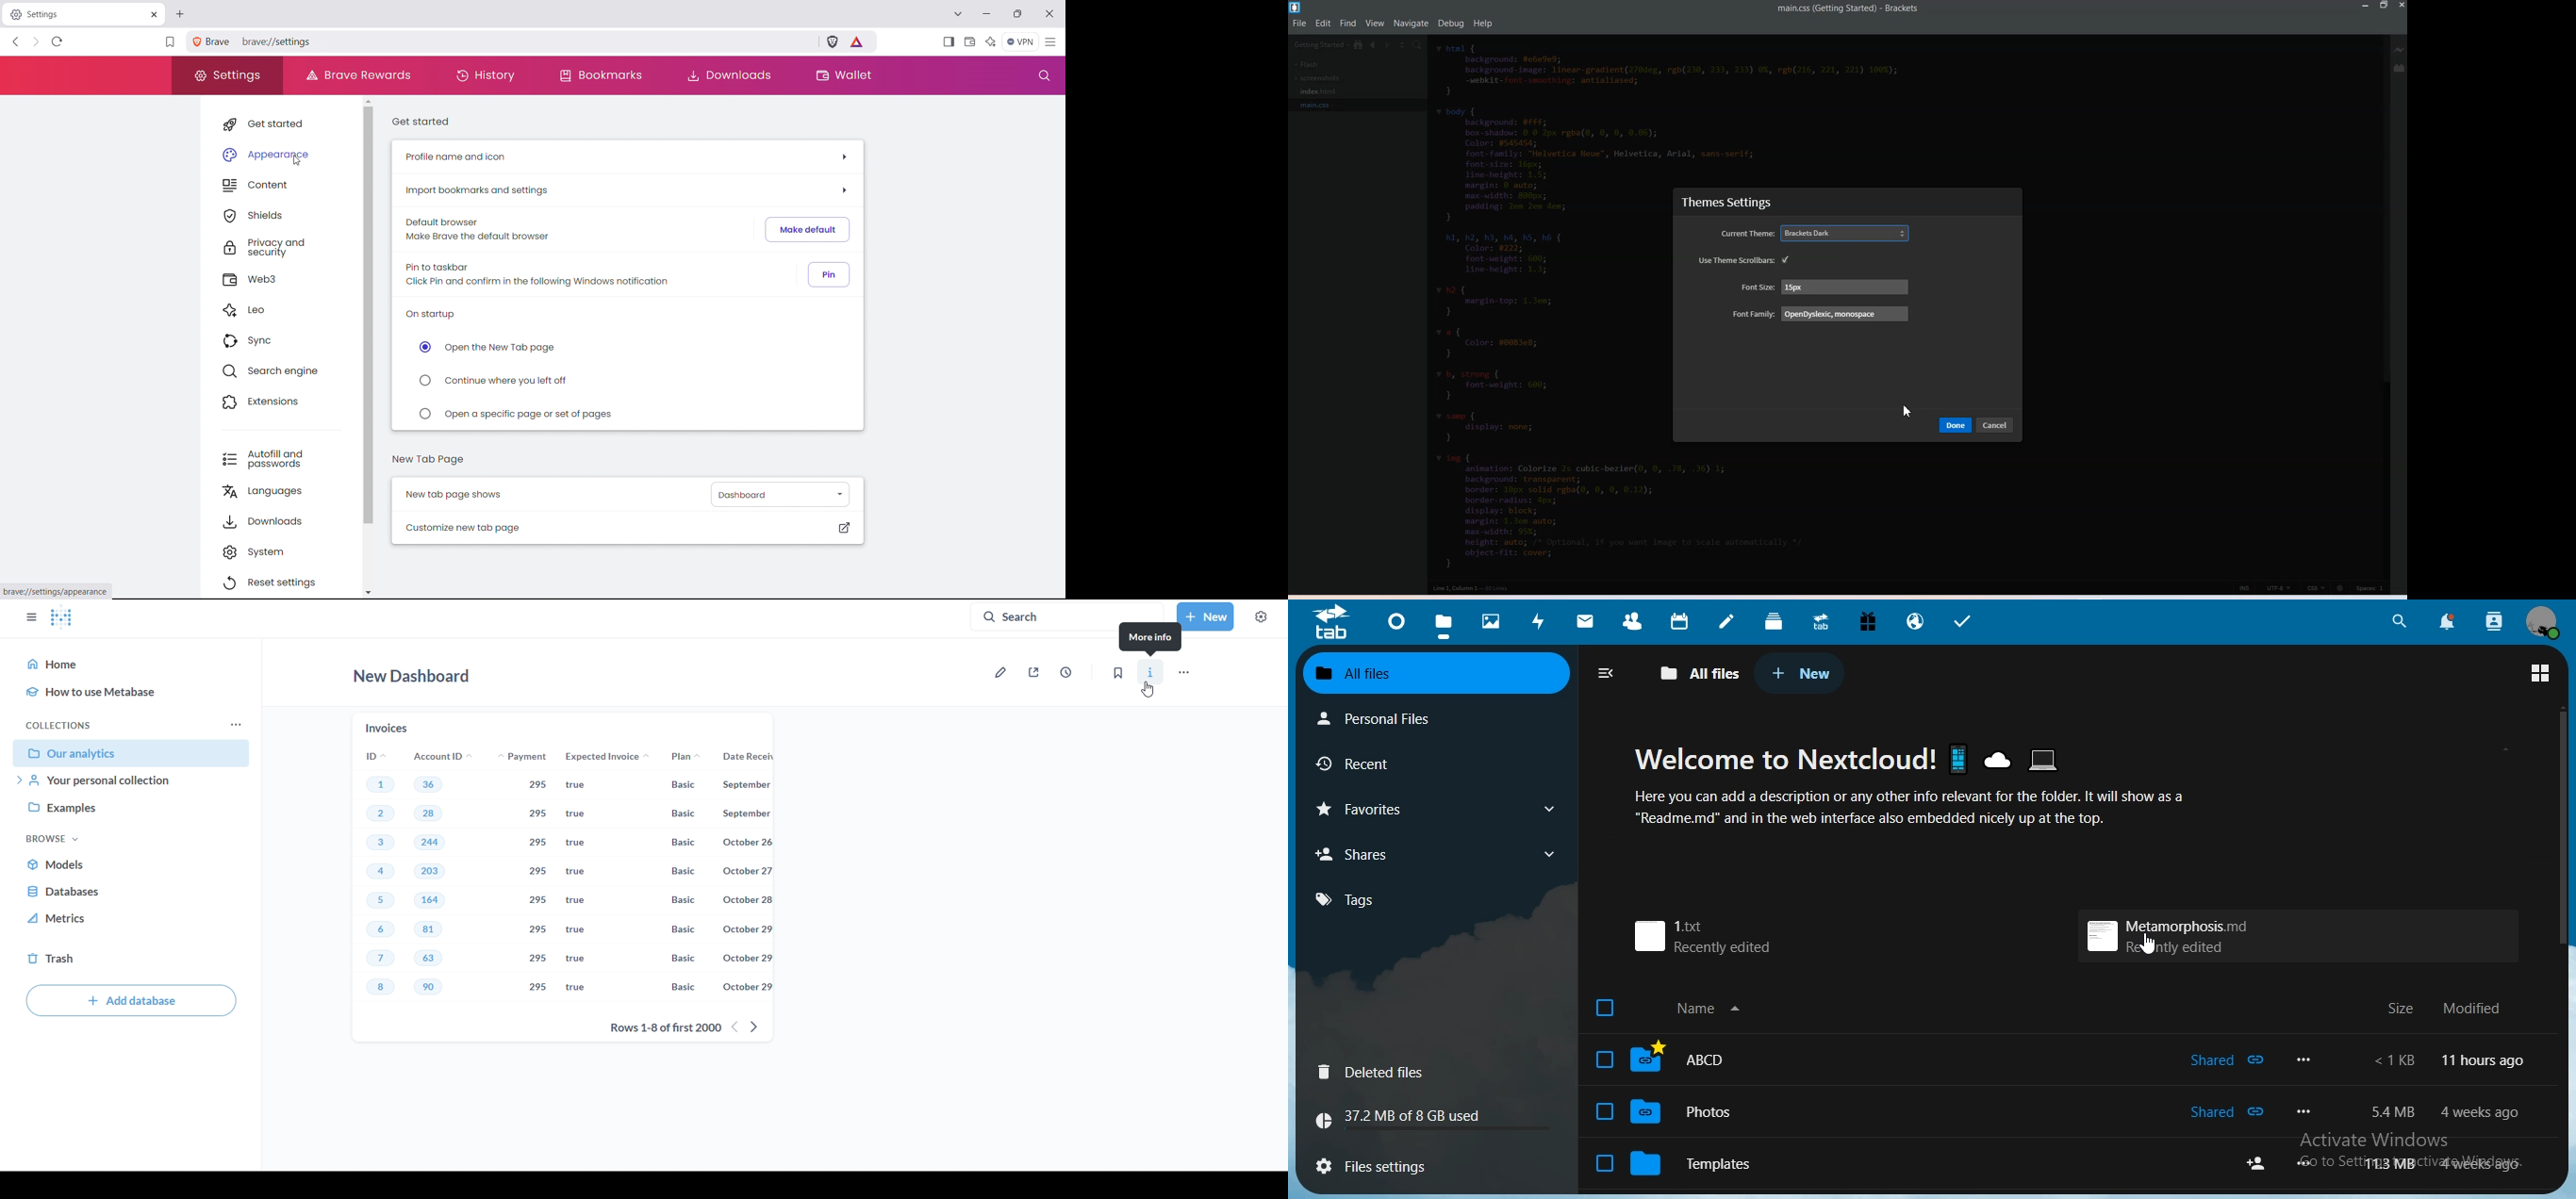 The width and height of the screenshot is (2576, 1204). Describe the element at coordinates (830, 274) in the screenshot. I see `pin` at that location.